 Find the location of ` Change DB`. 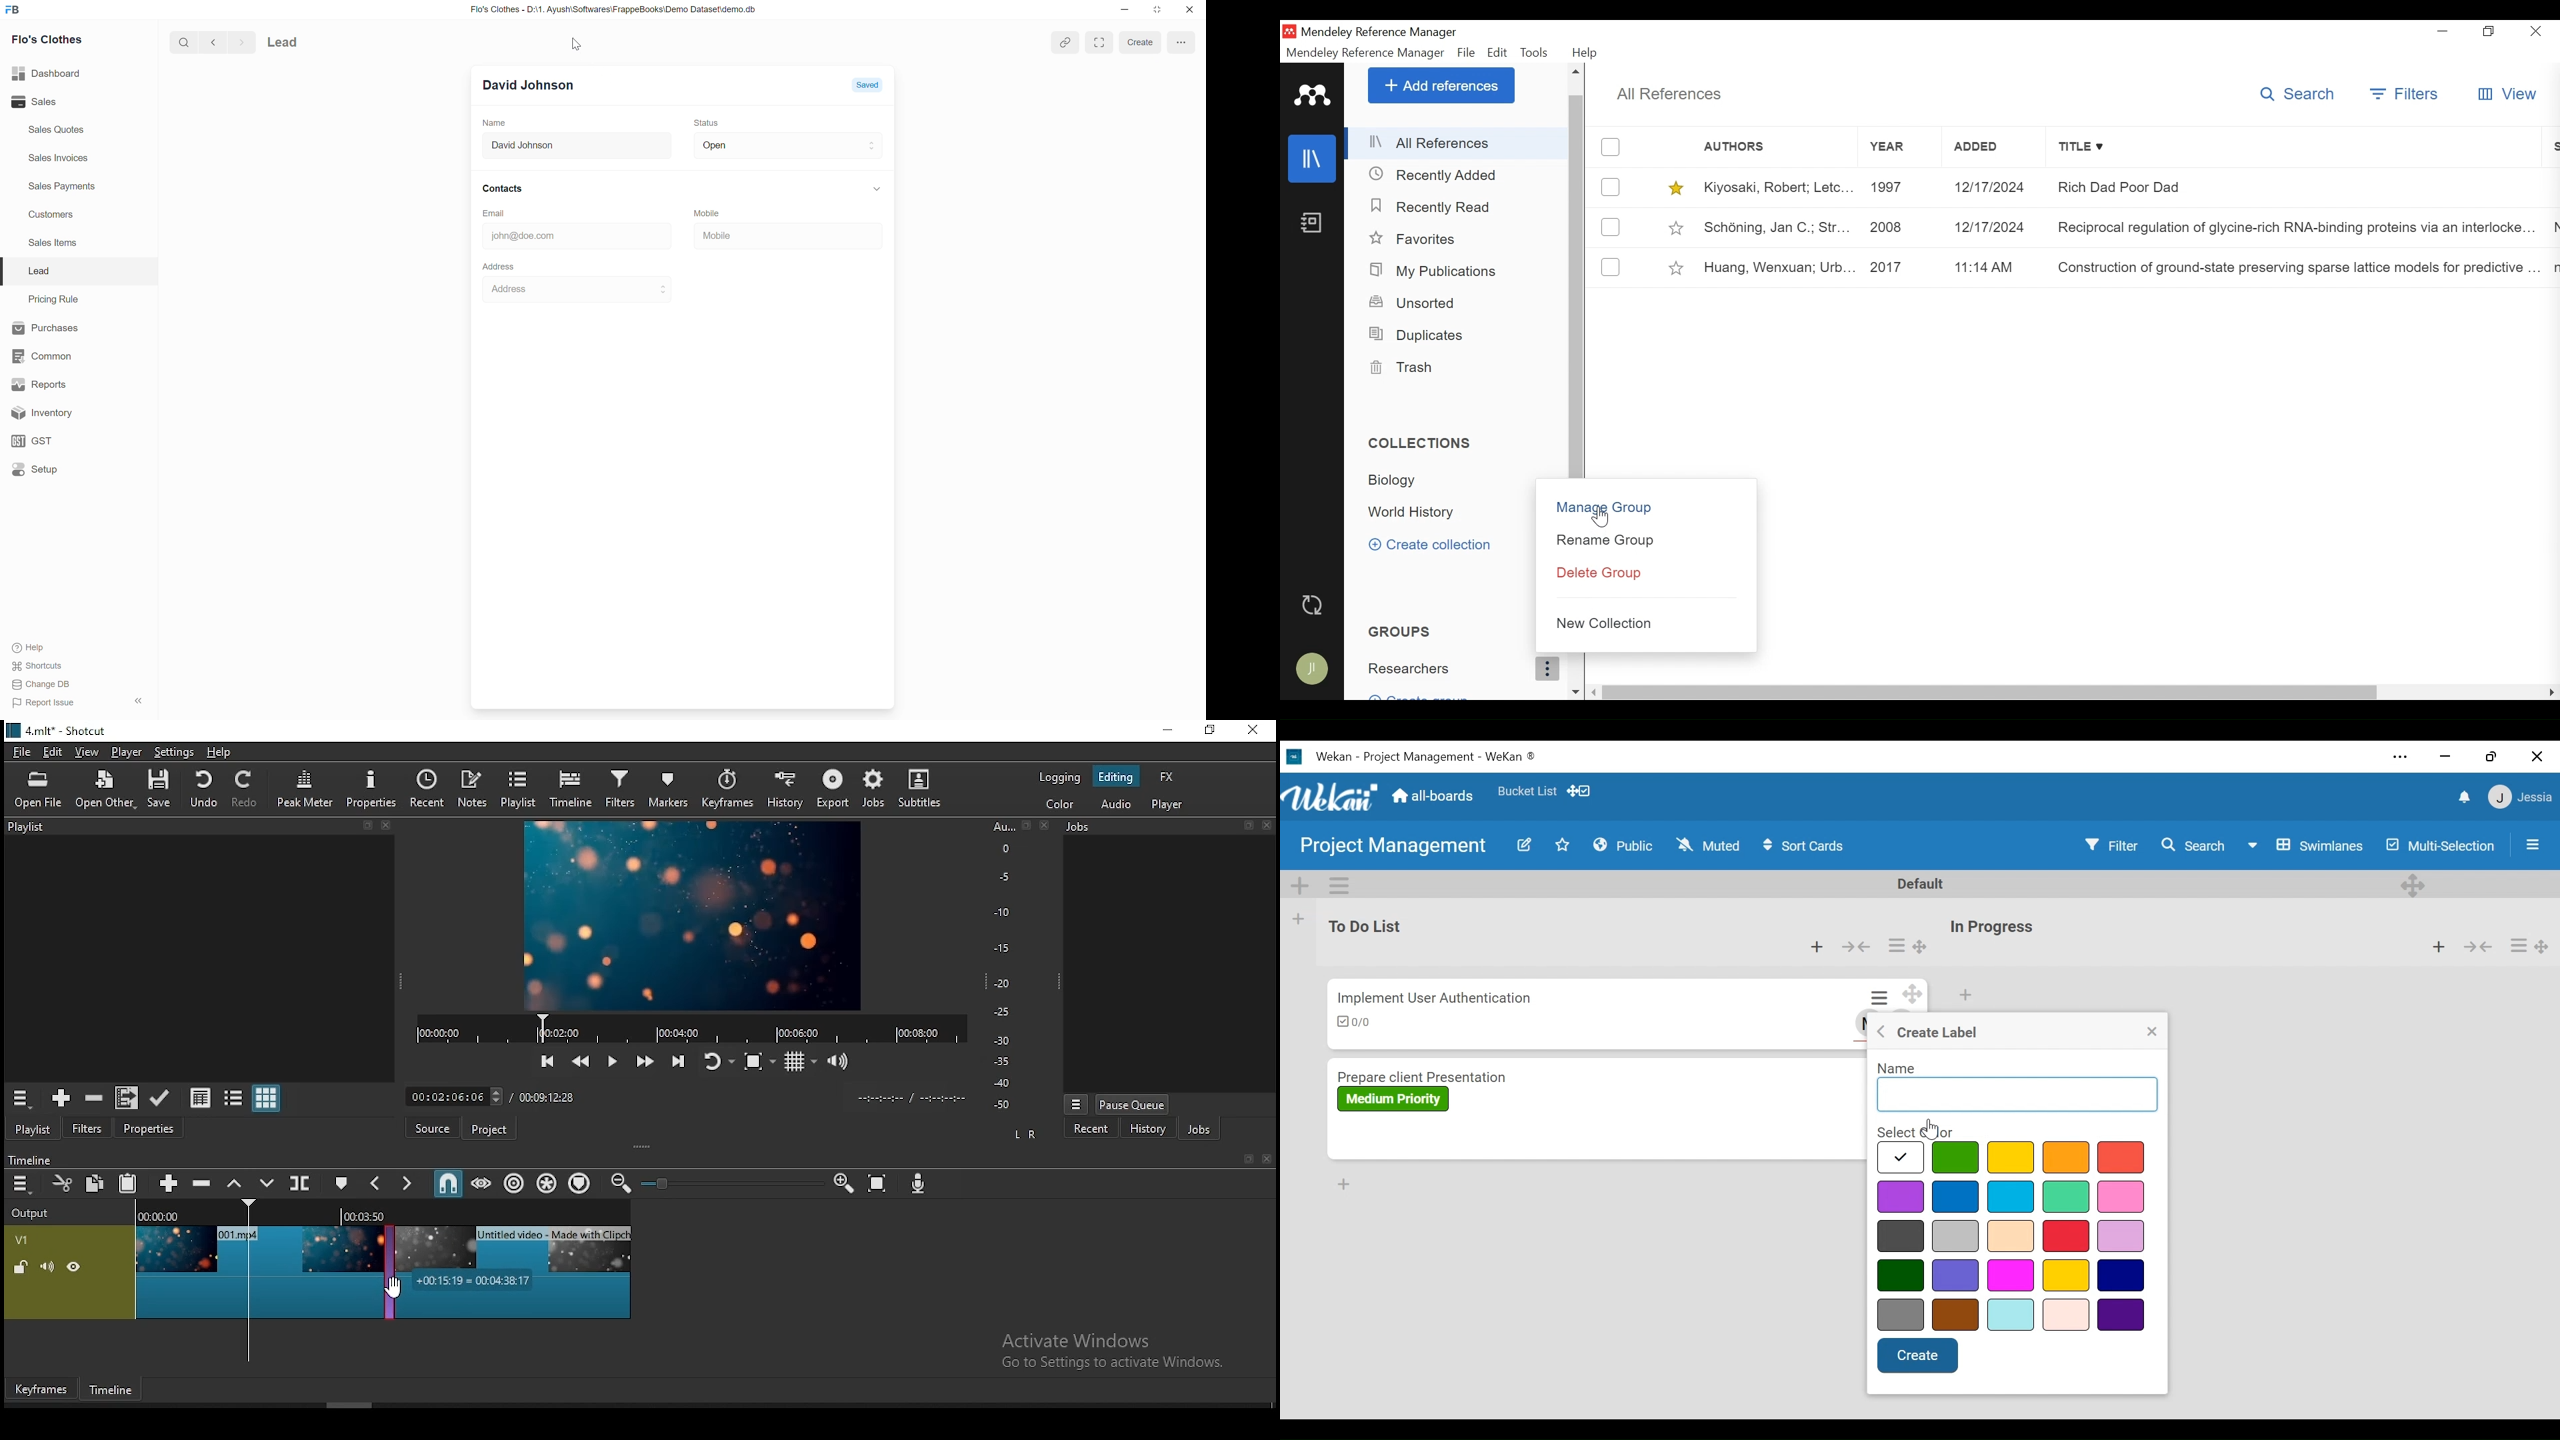

 Change DB is located at coordinates (40, 686).